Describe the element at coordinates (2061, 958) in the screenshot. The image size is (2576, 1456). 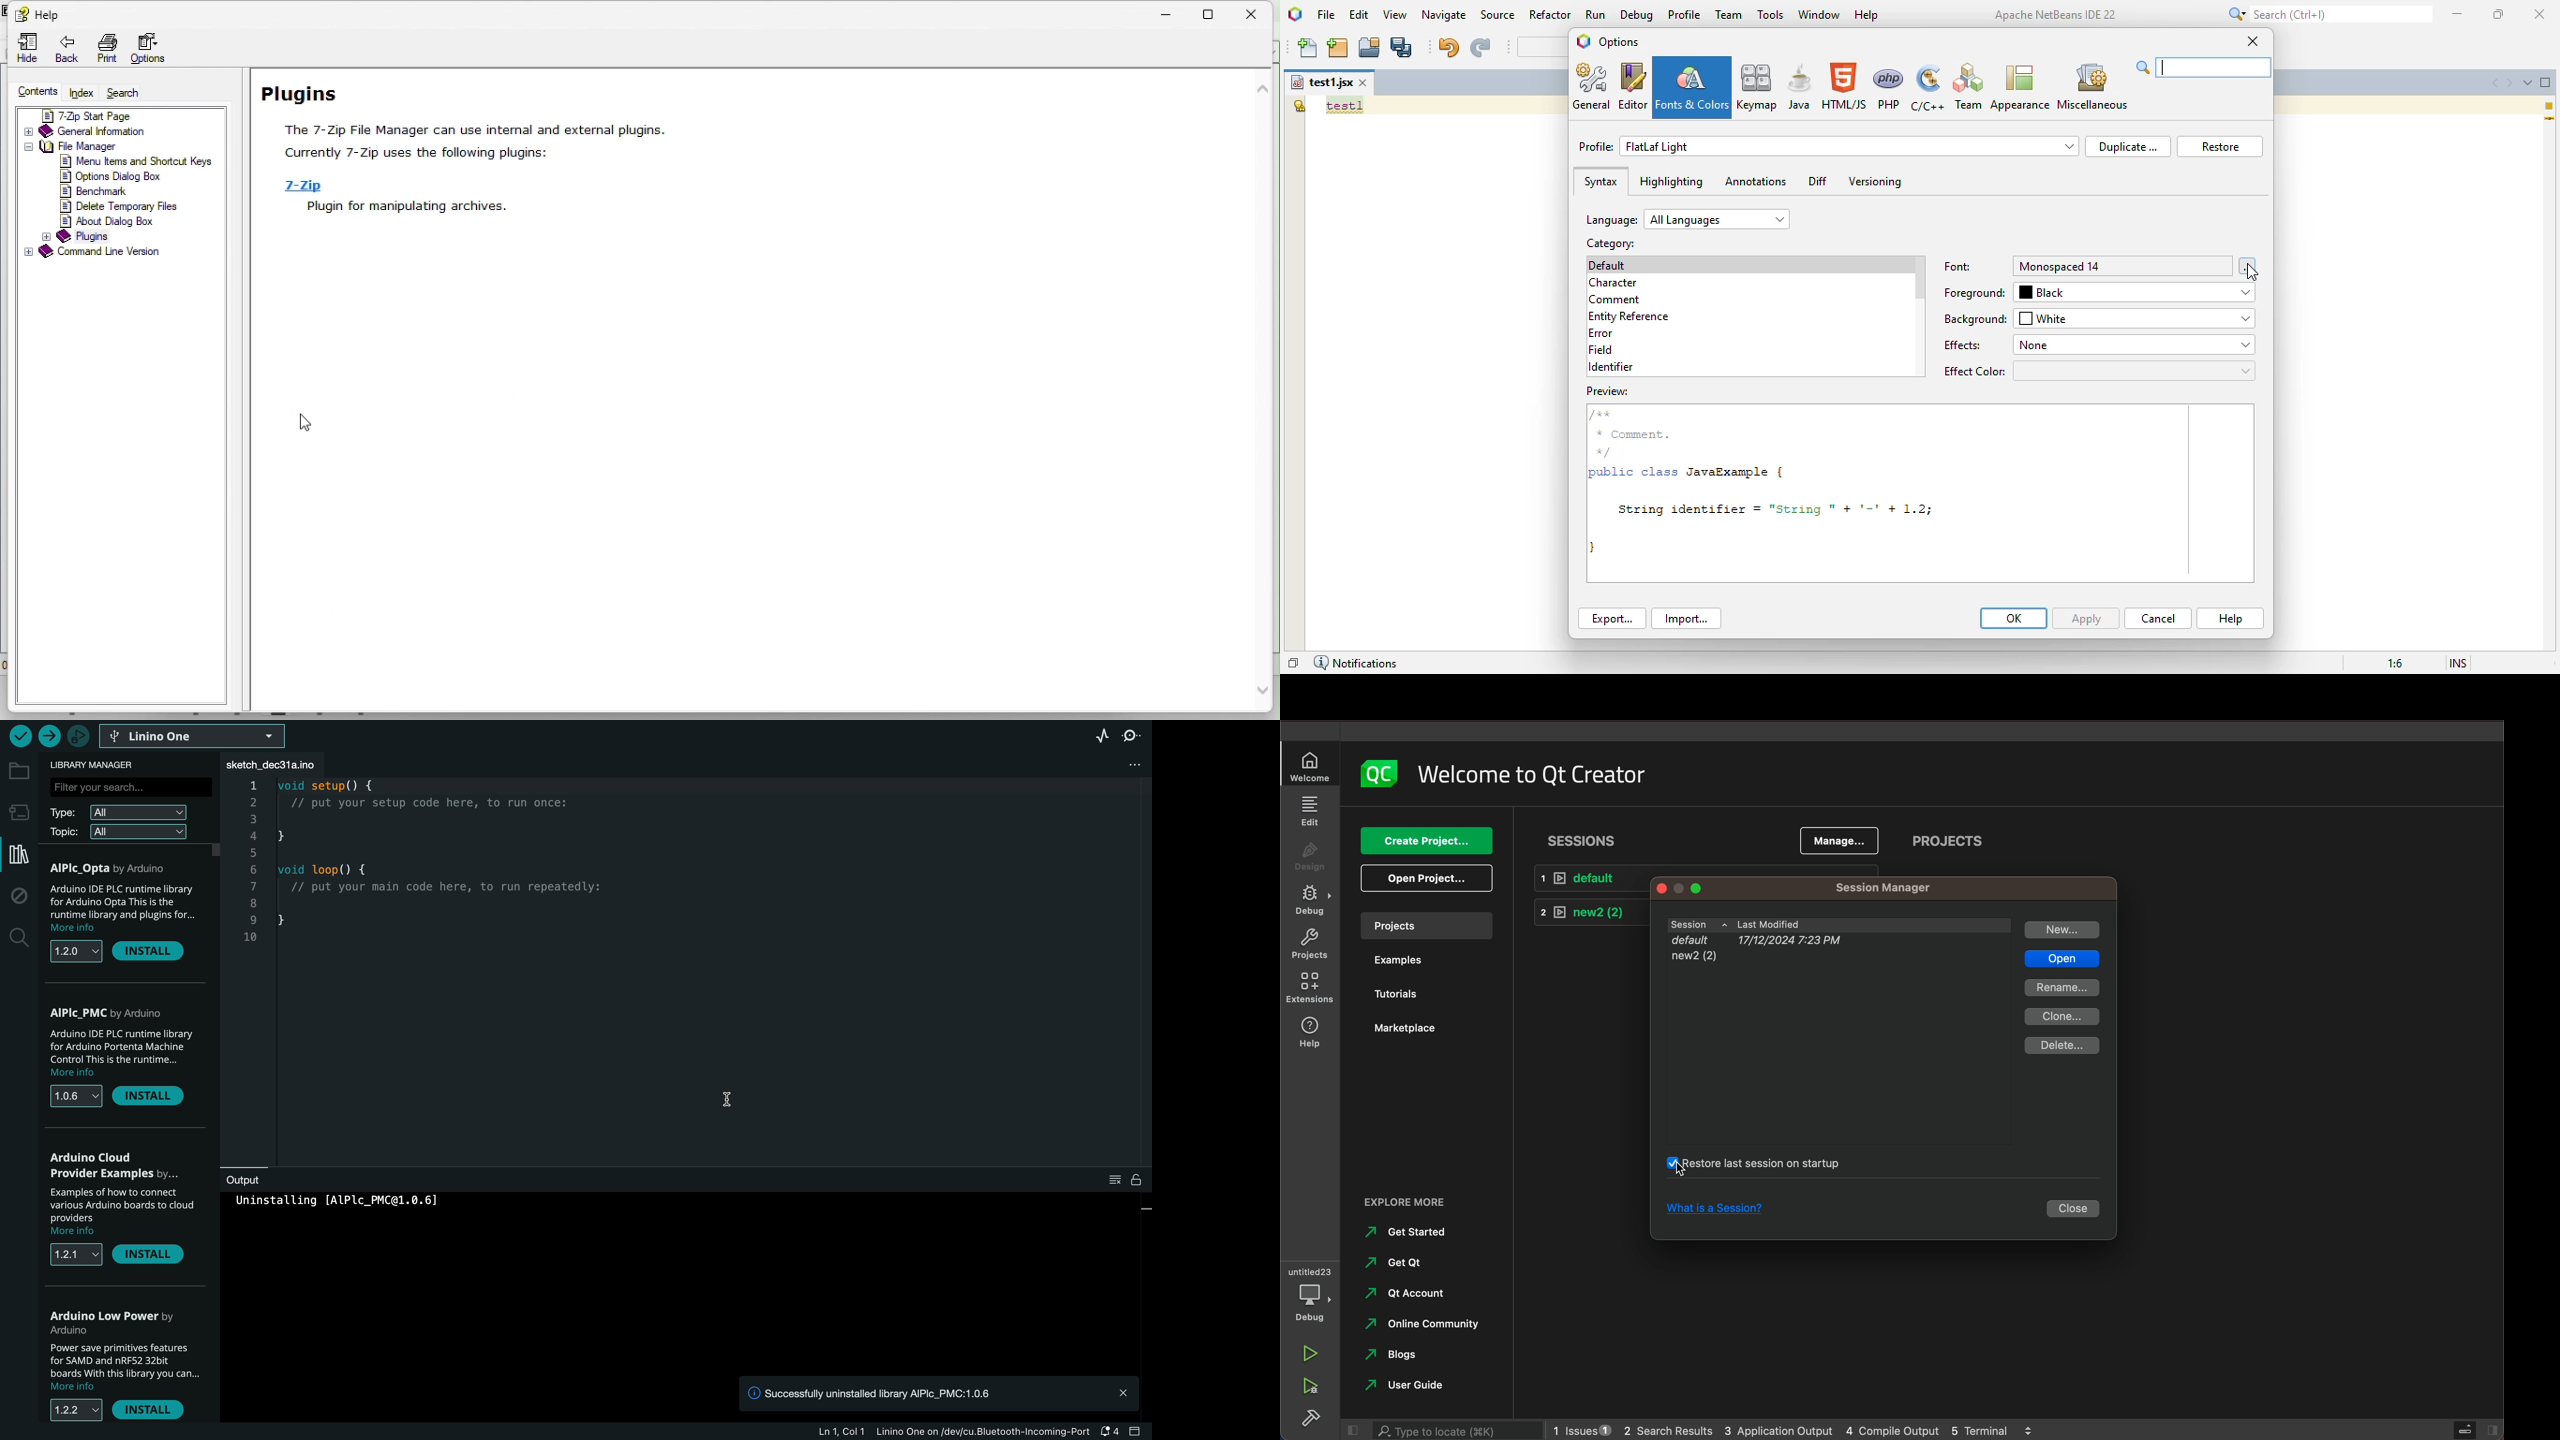
I see `open` at that location.